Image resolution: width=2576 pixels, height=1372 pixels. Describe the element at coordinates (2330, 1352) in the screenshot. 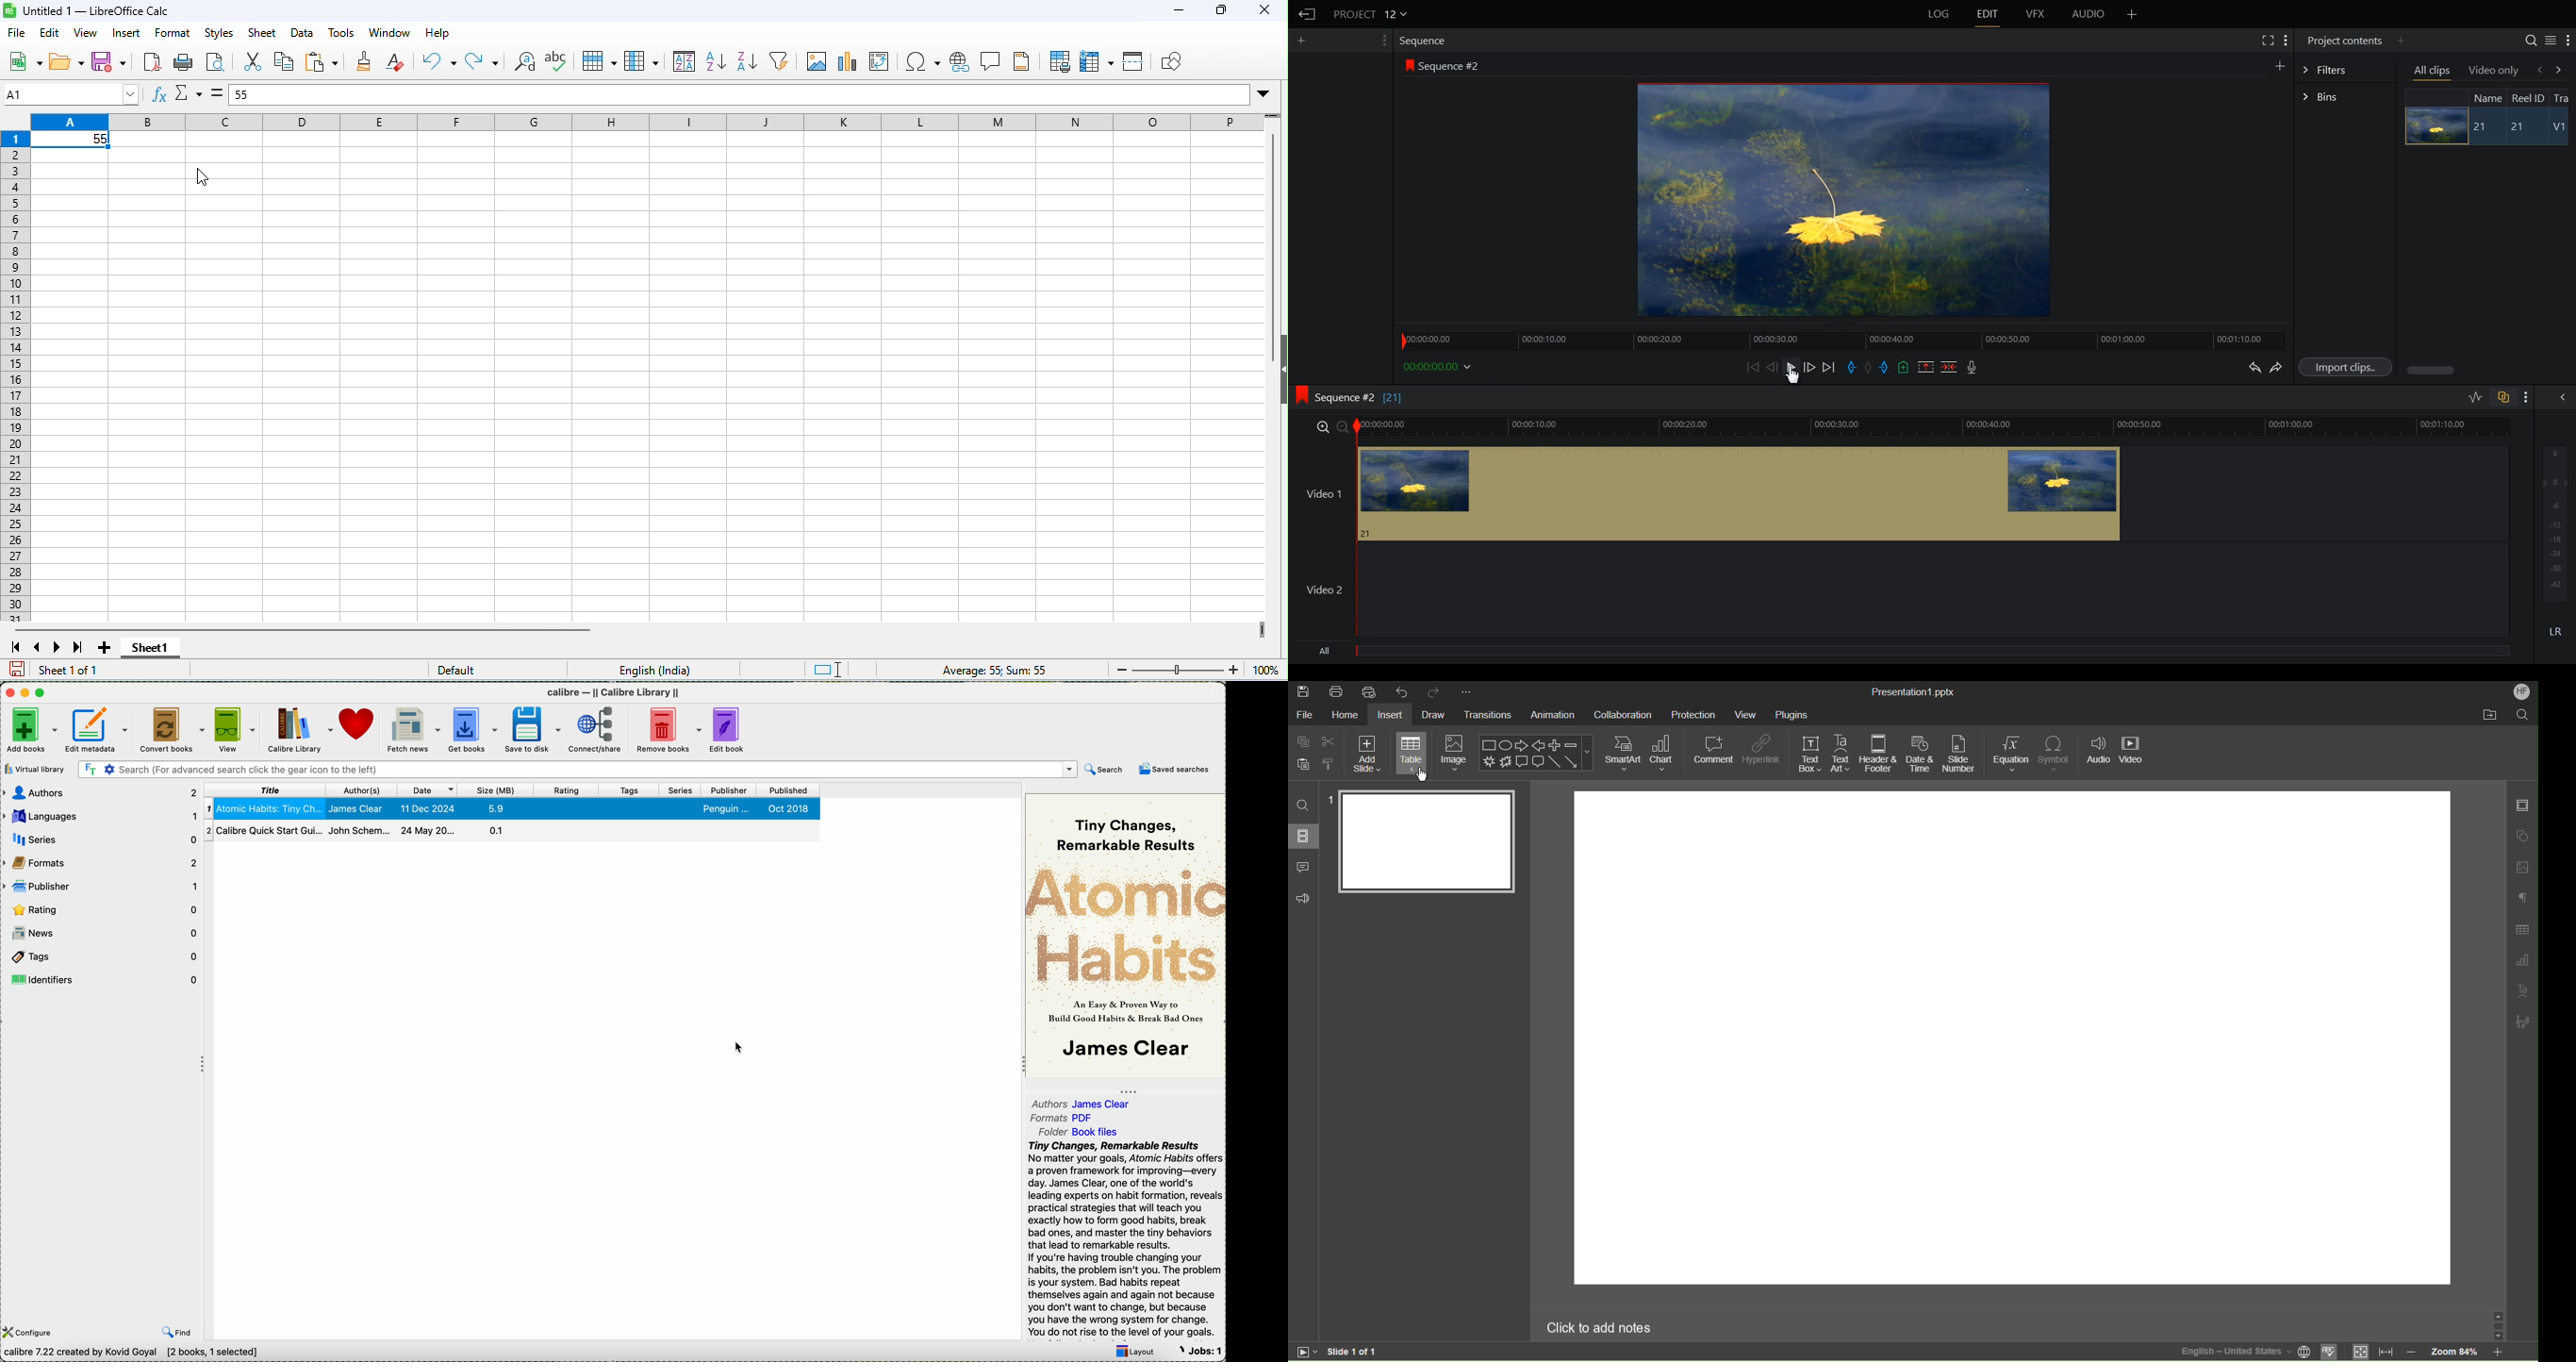

I see `Spellcheck` at that location.